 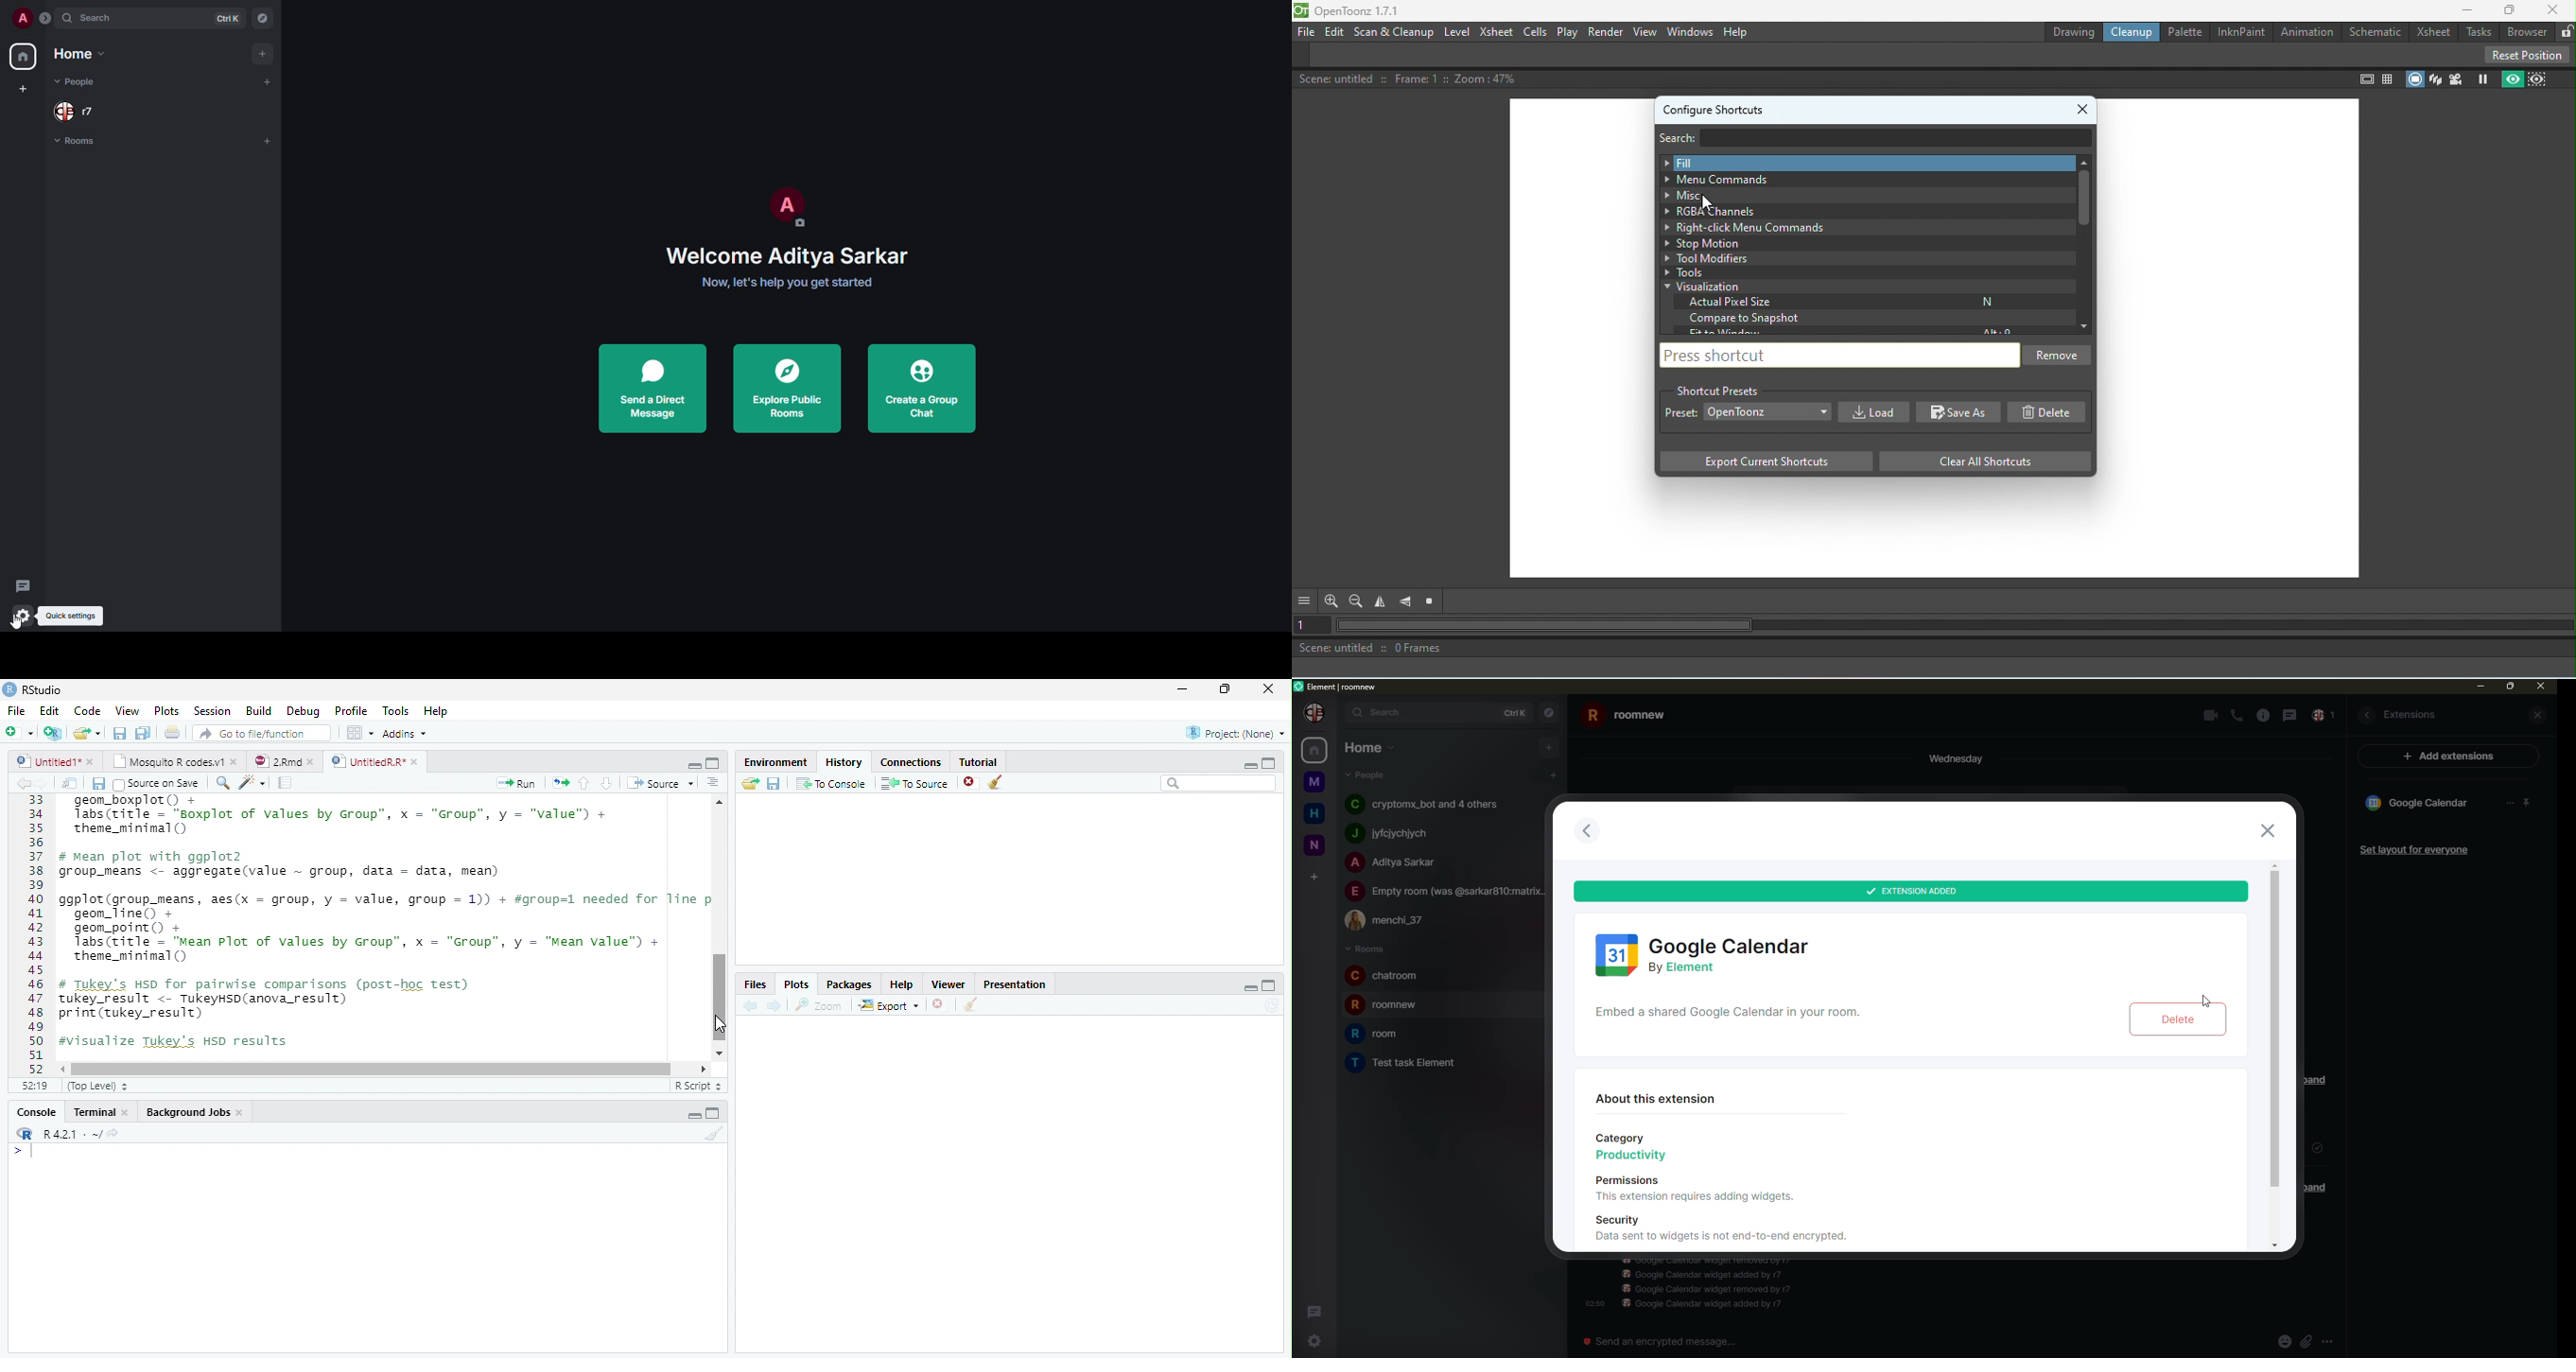 What do you see at coordinates (751, 784) in the screenshot?
I see `Load Workspace` at bounding box center [751, 784].